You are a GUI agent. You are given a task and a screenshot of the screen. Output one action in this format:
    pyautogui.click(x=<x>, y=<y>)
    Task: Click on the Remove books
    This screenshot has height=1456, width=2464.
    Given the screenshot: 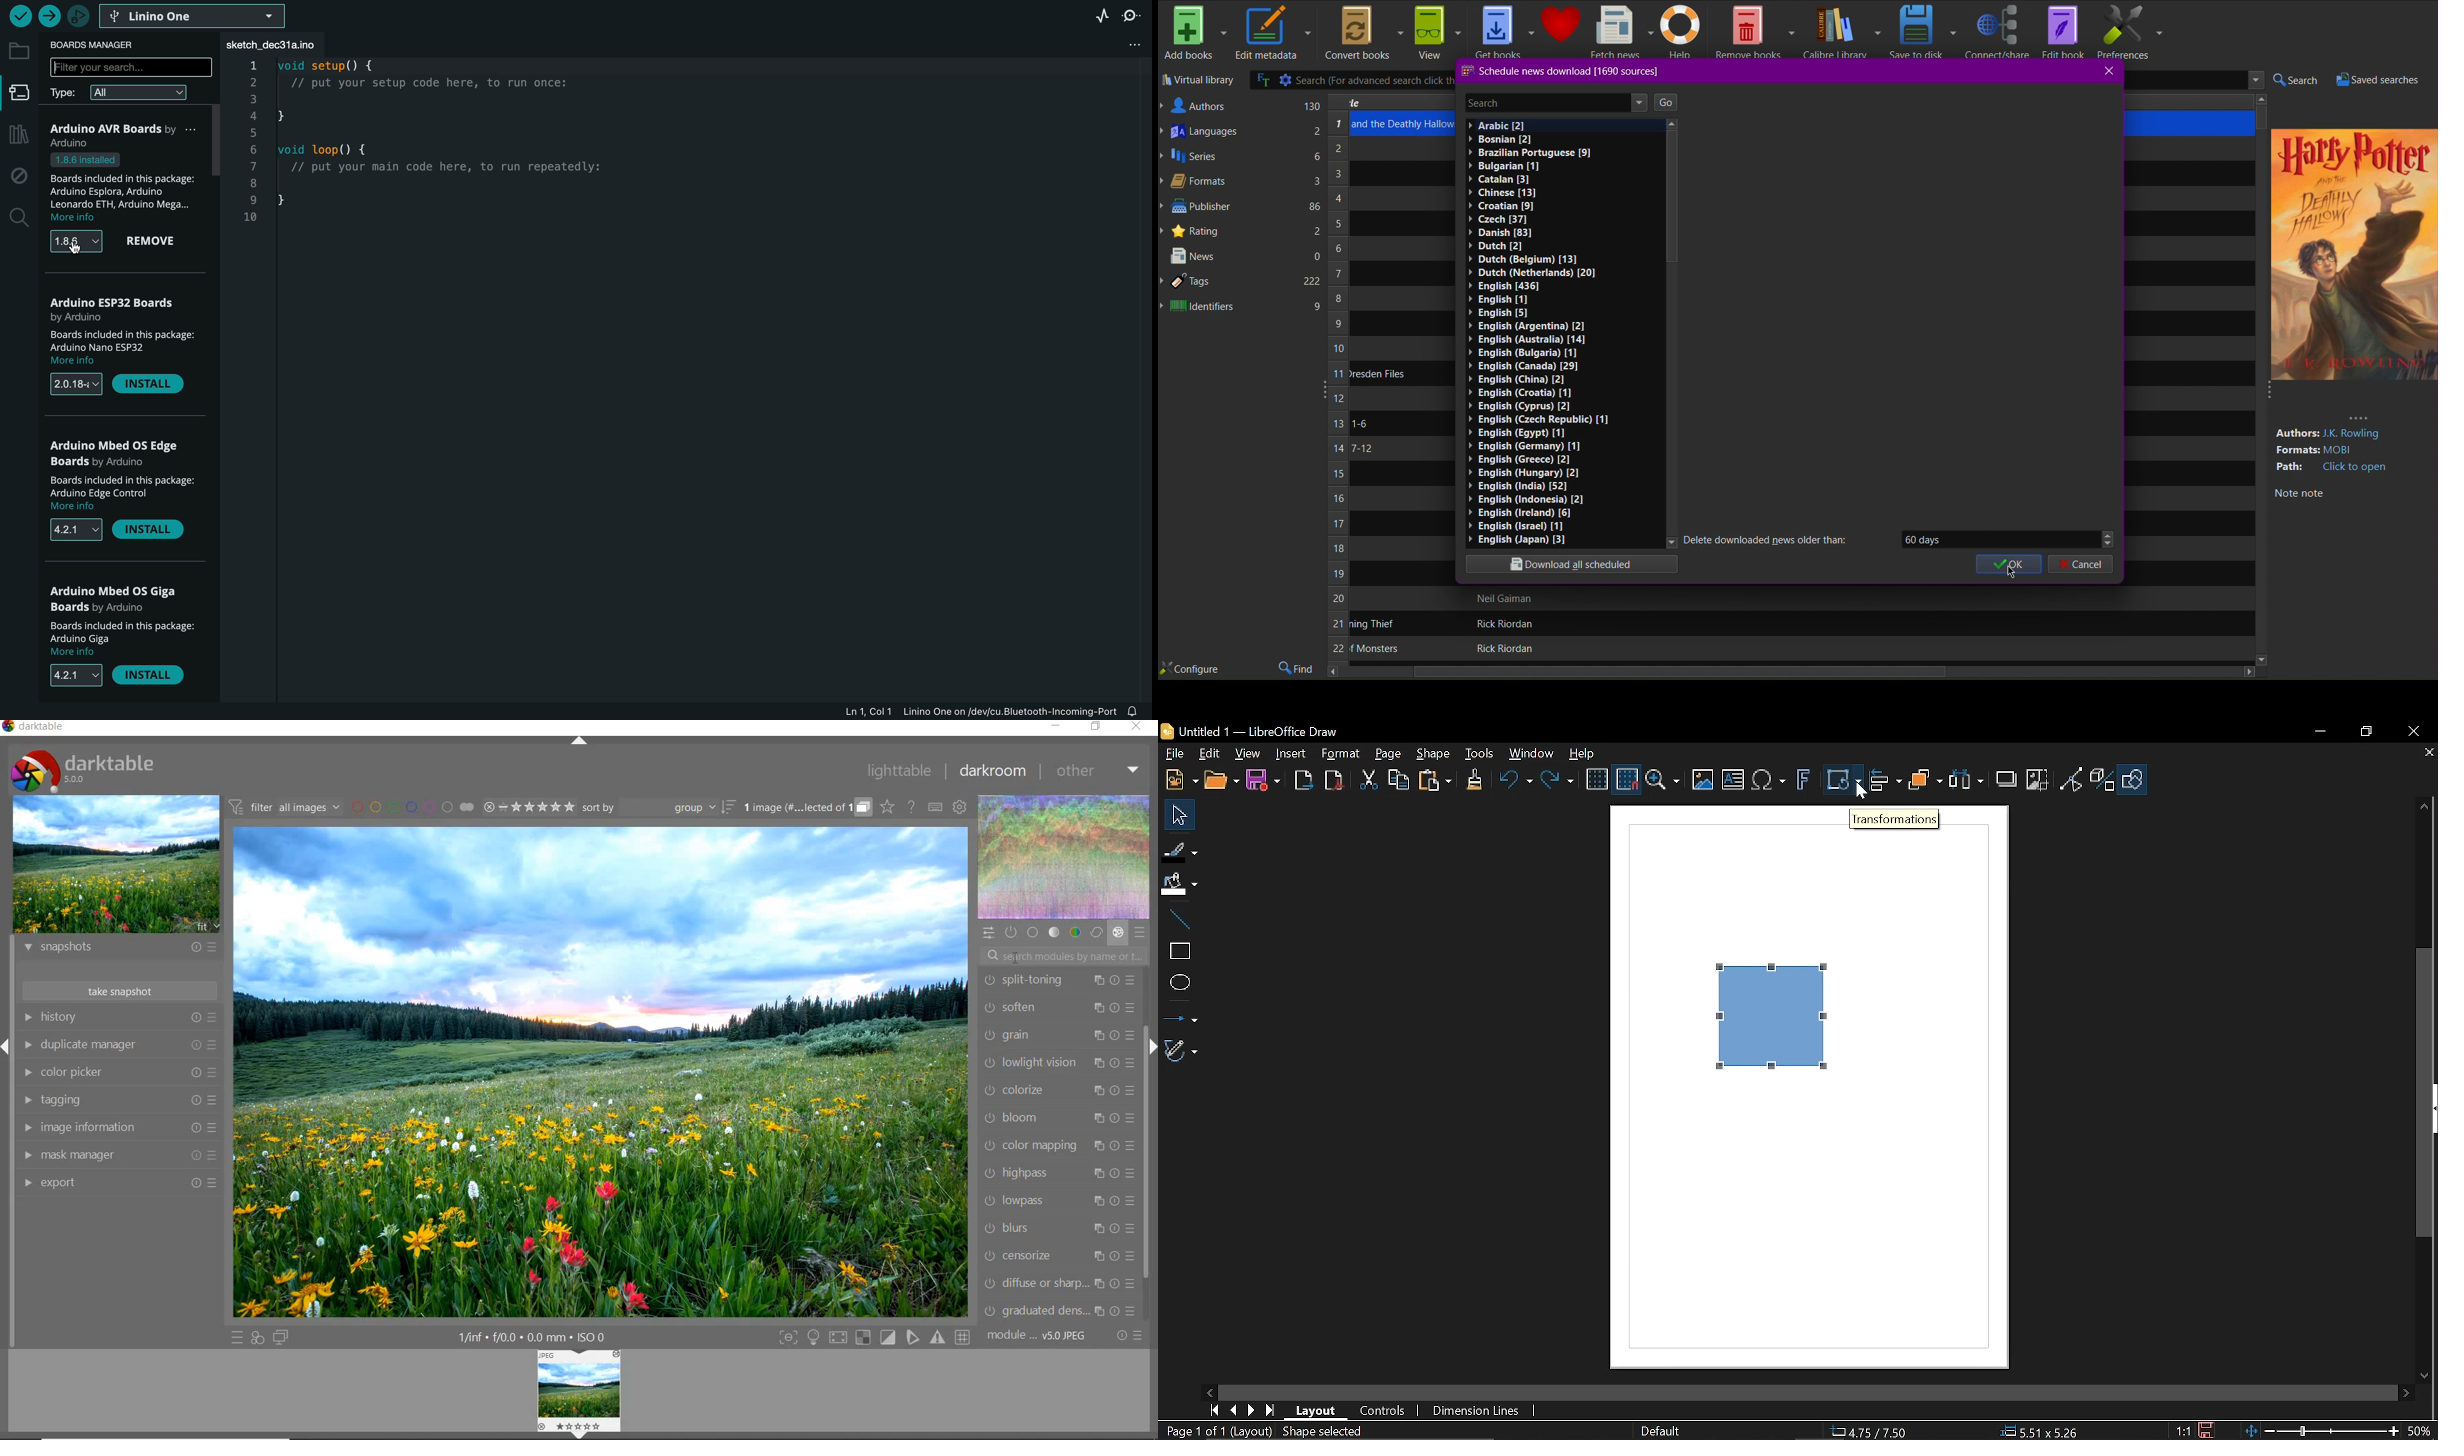 What is the action you would take?
    pyautogui.click(x=1755, y=31)
    